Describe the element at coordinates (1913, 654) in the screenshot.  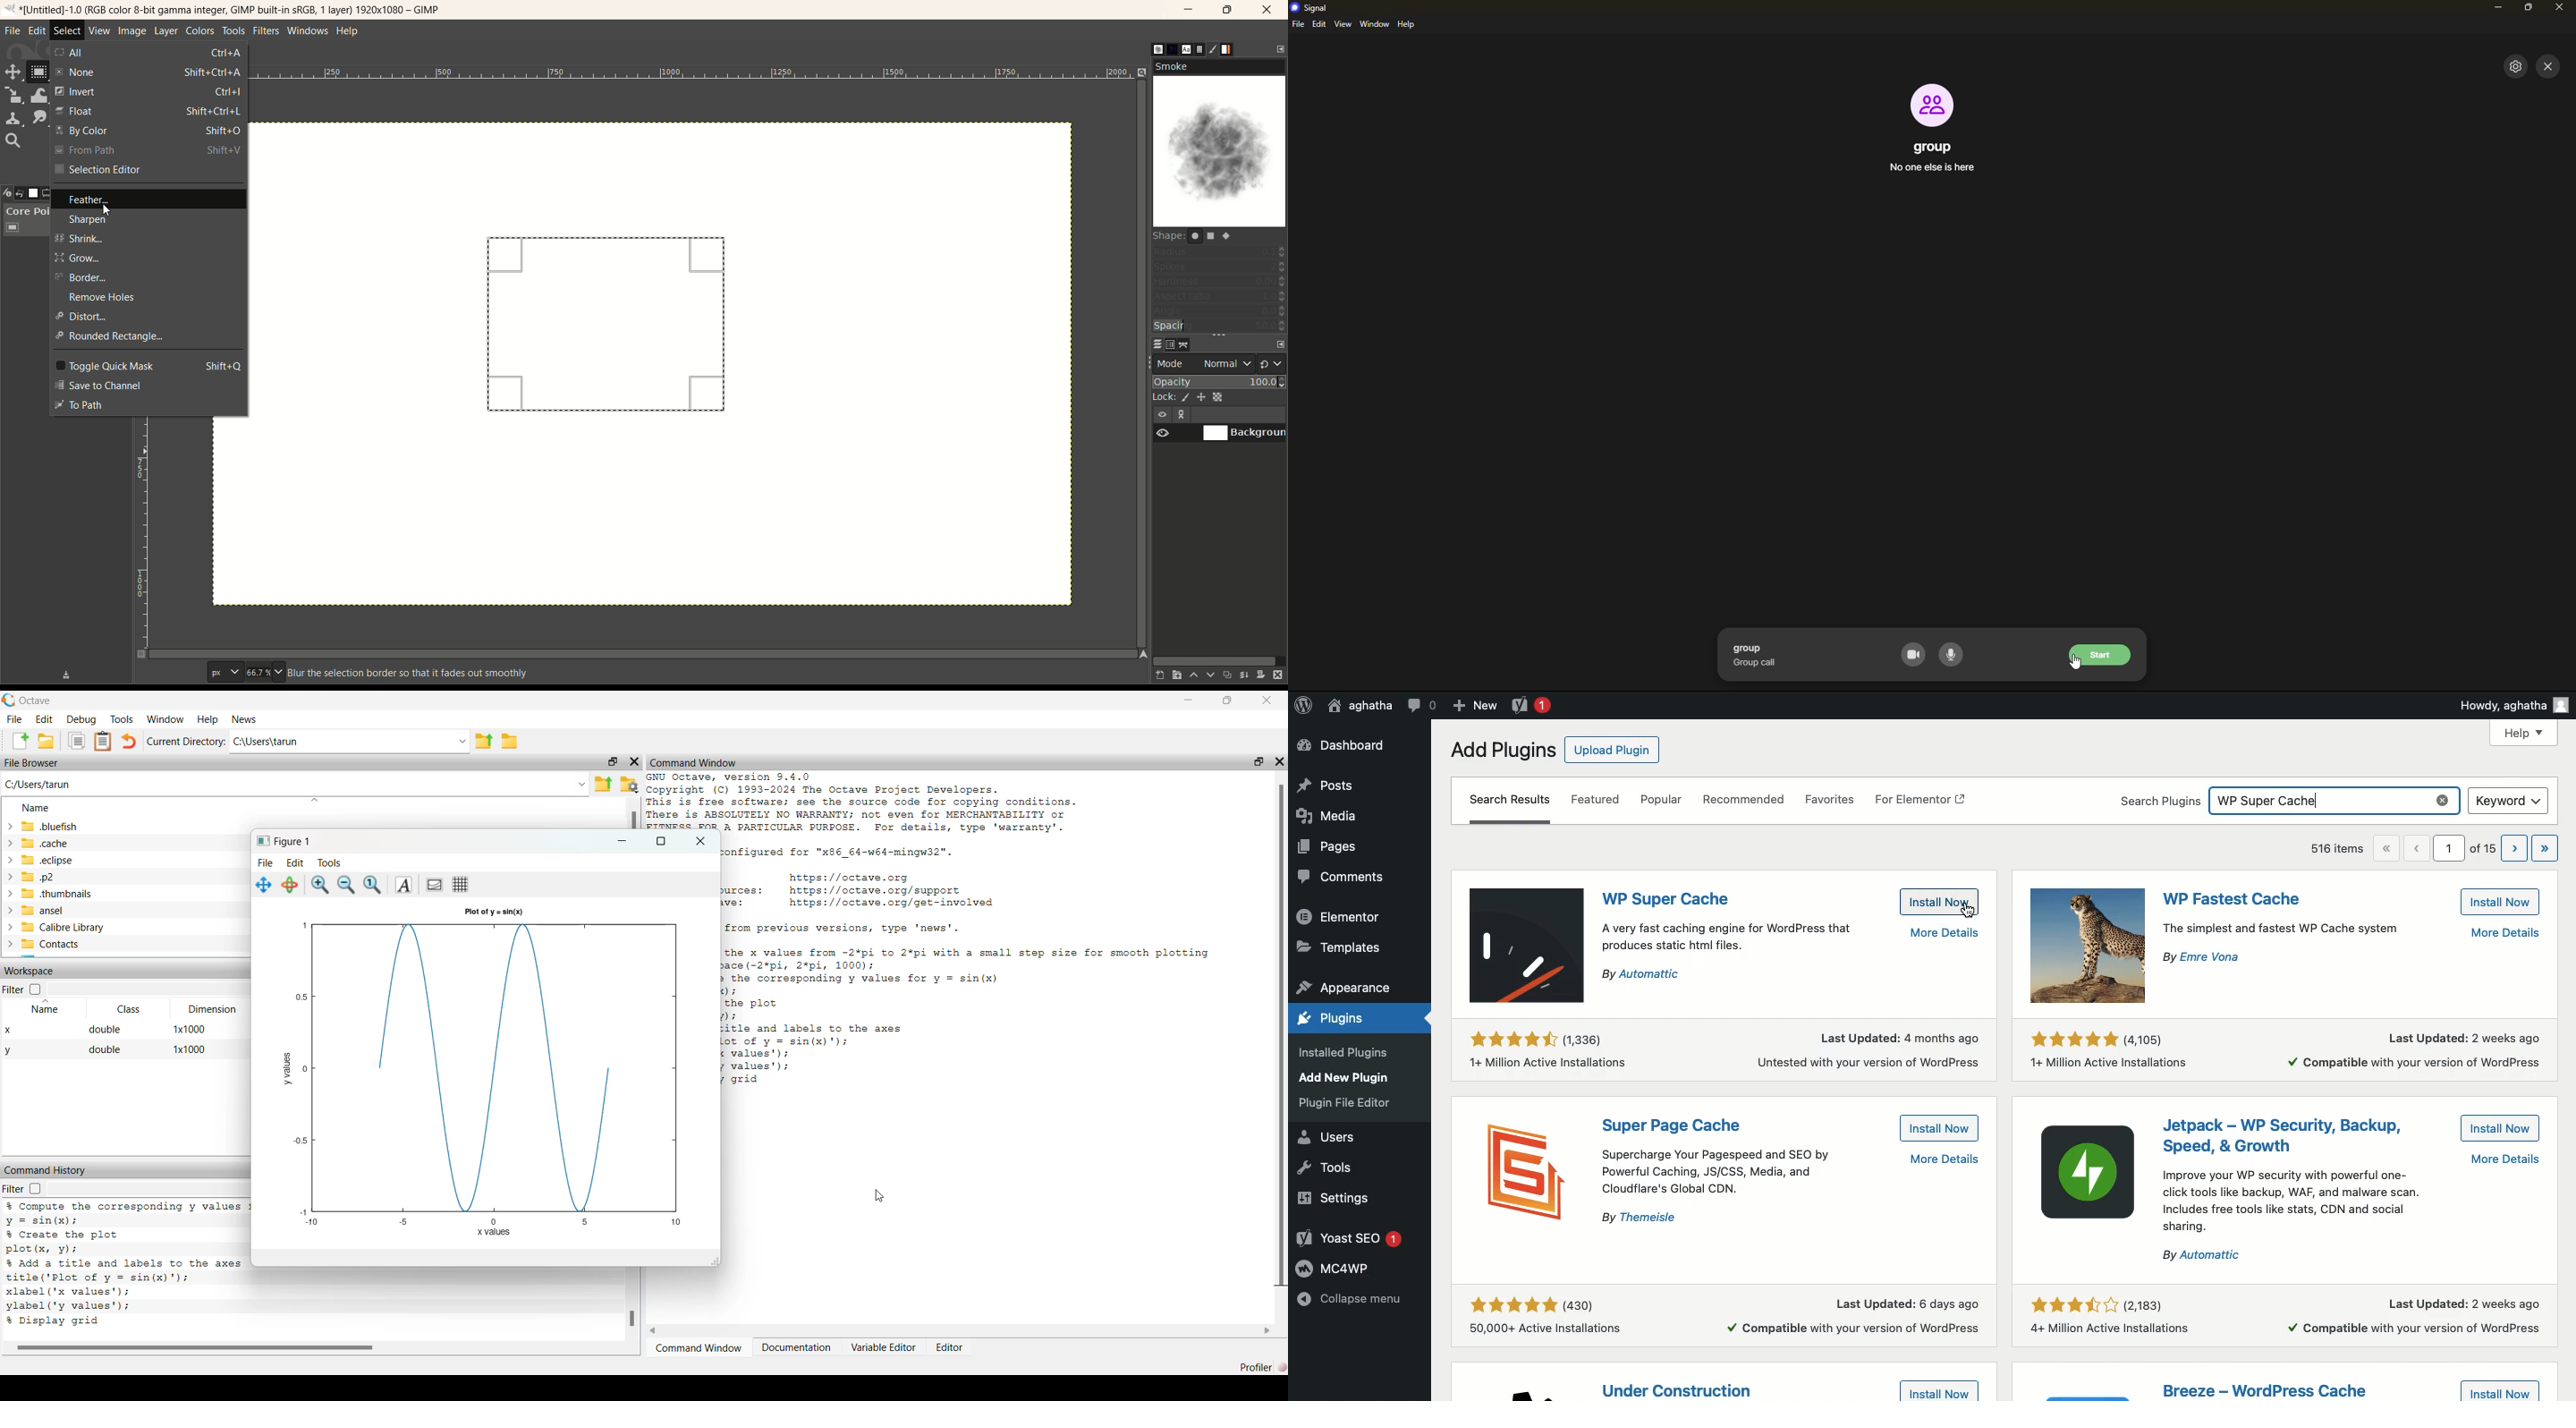
I see `mute video` at that location.